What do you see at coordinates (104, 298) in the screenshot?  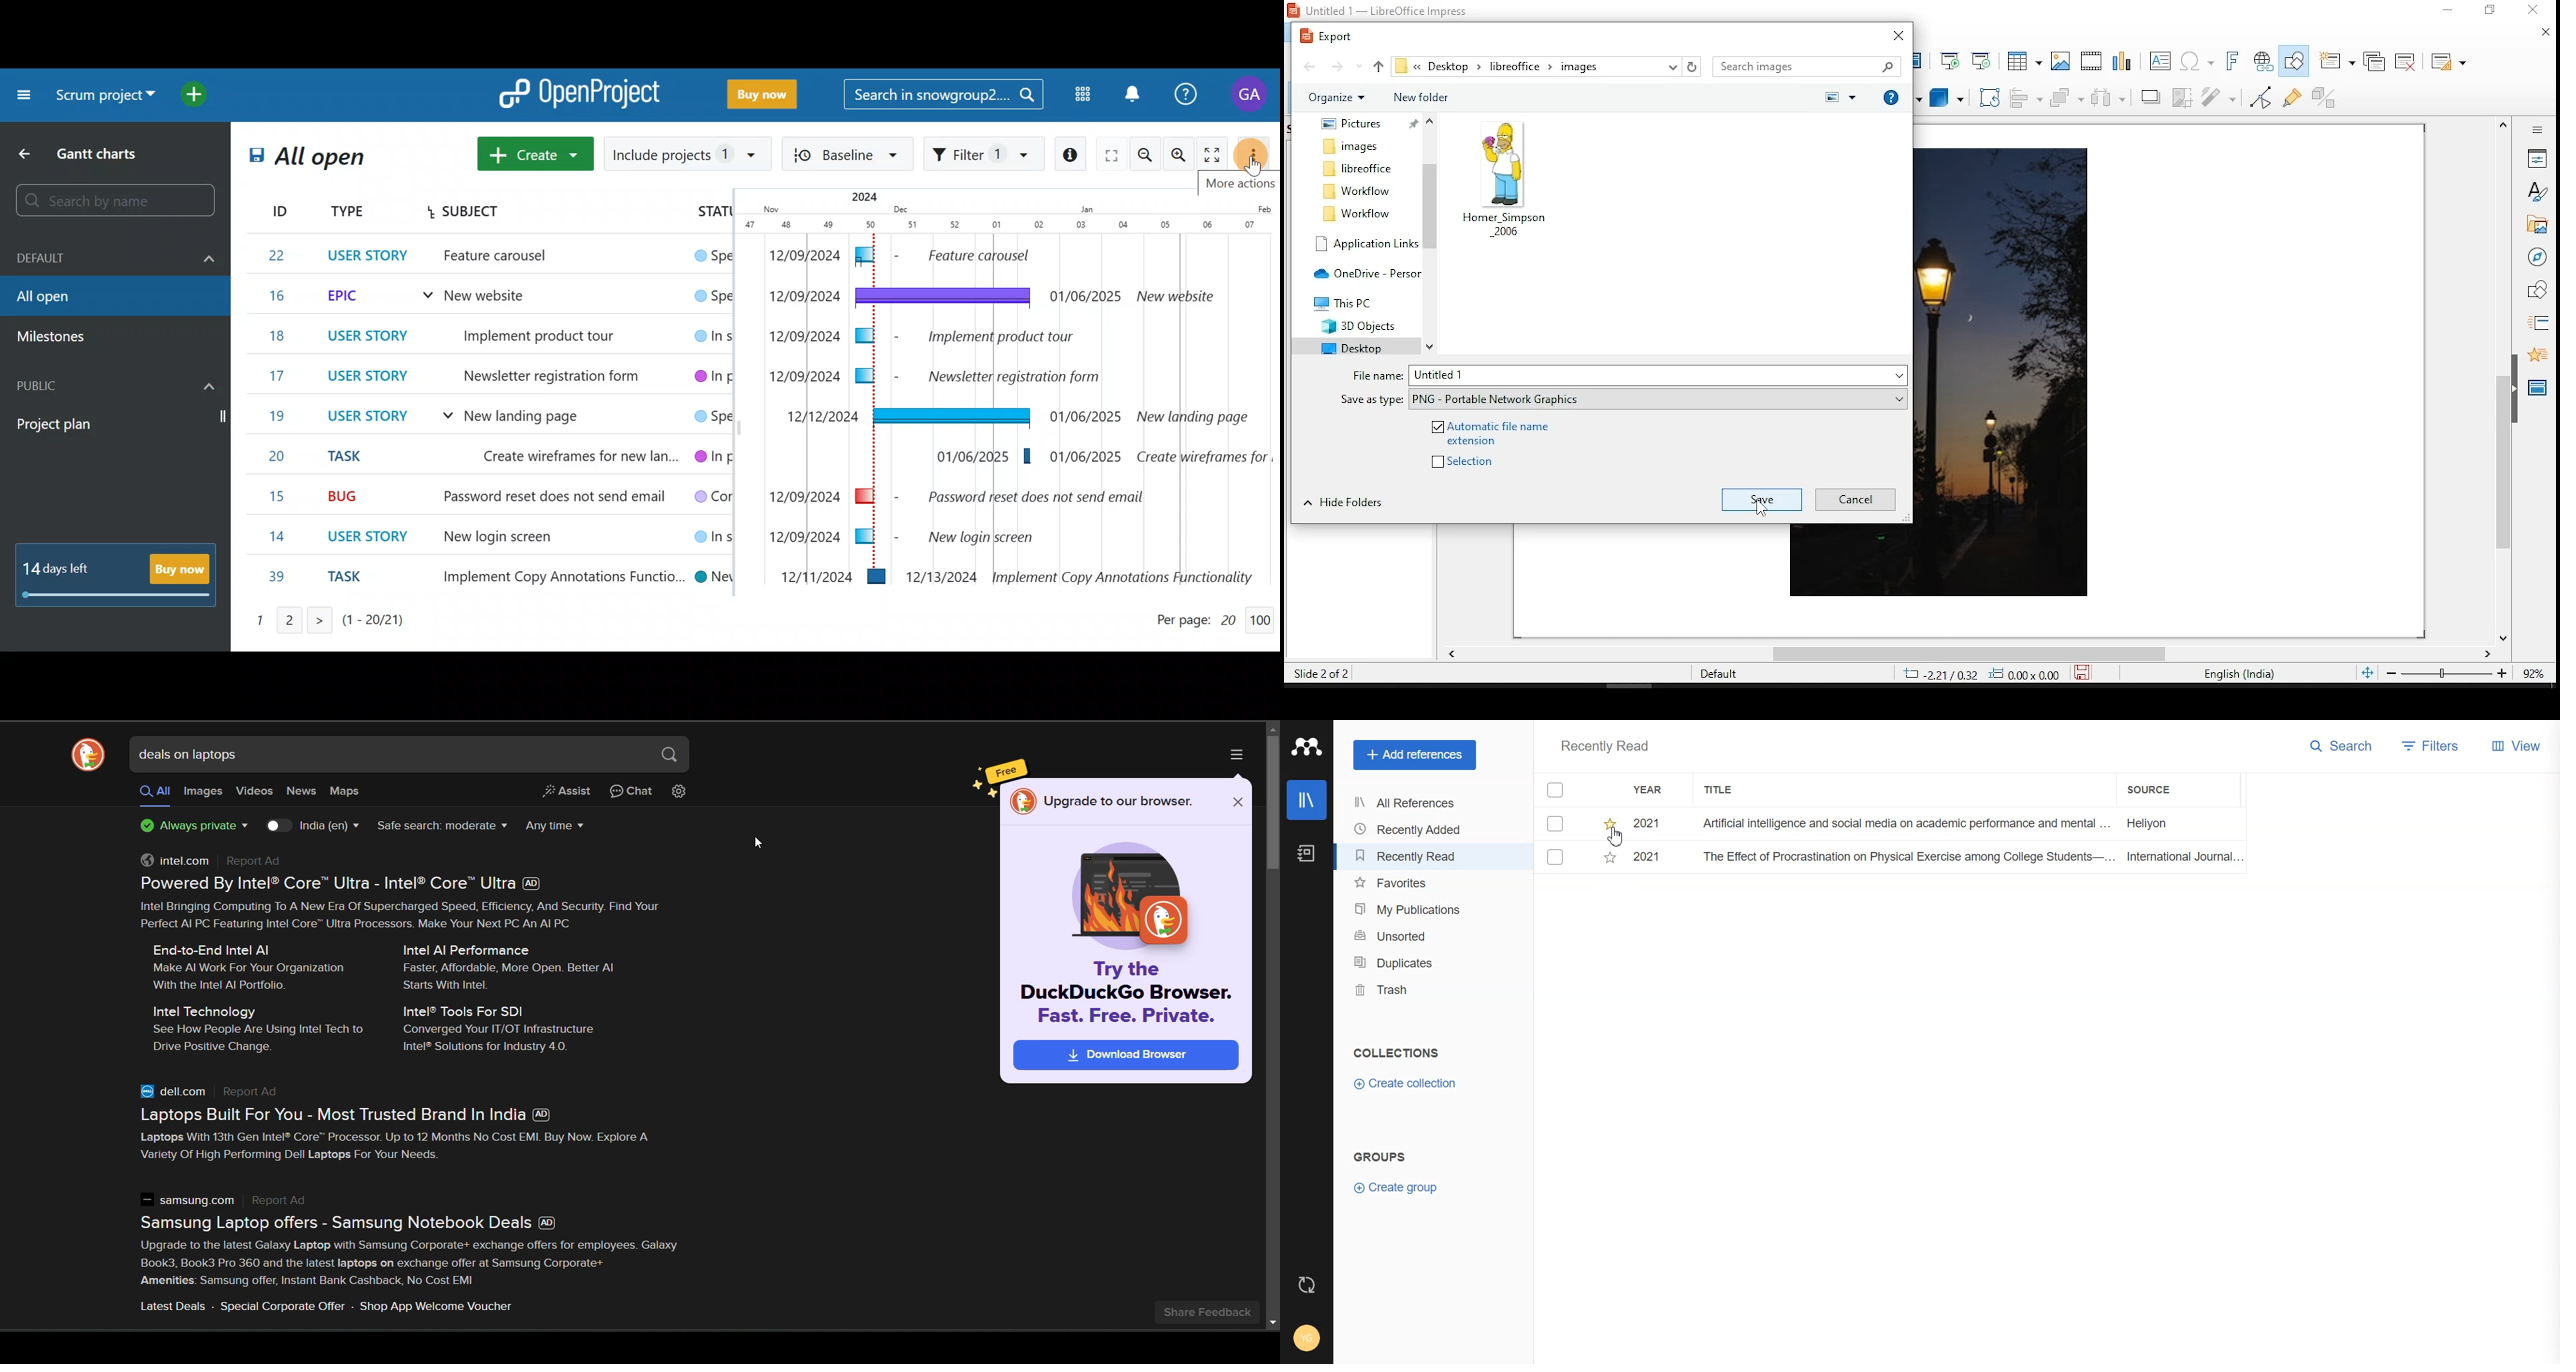 I see `All open` at bounding box center [104, 298].